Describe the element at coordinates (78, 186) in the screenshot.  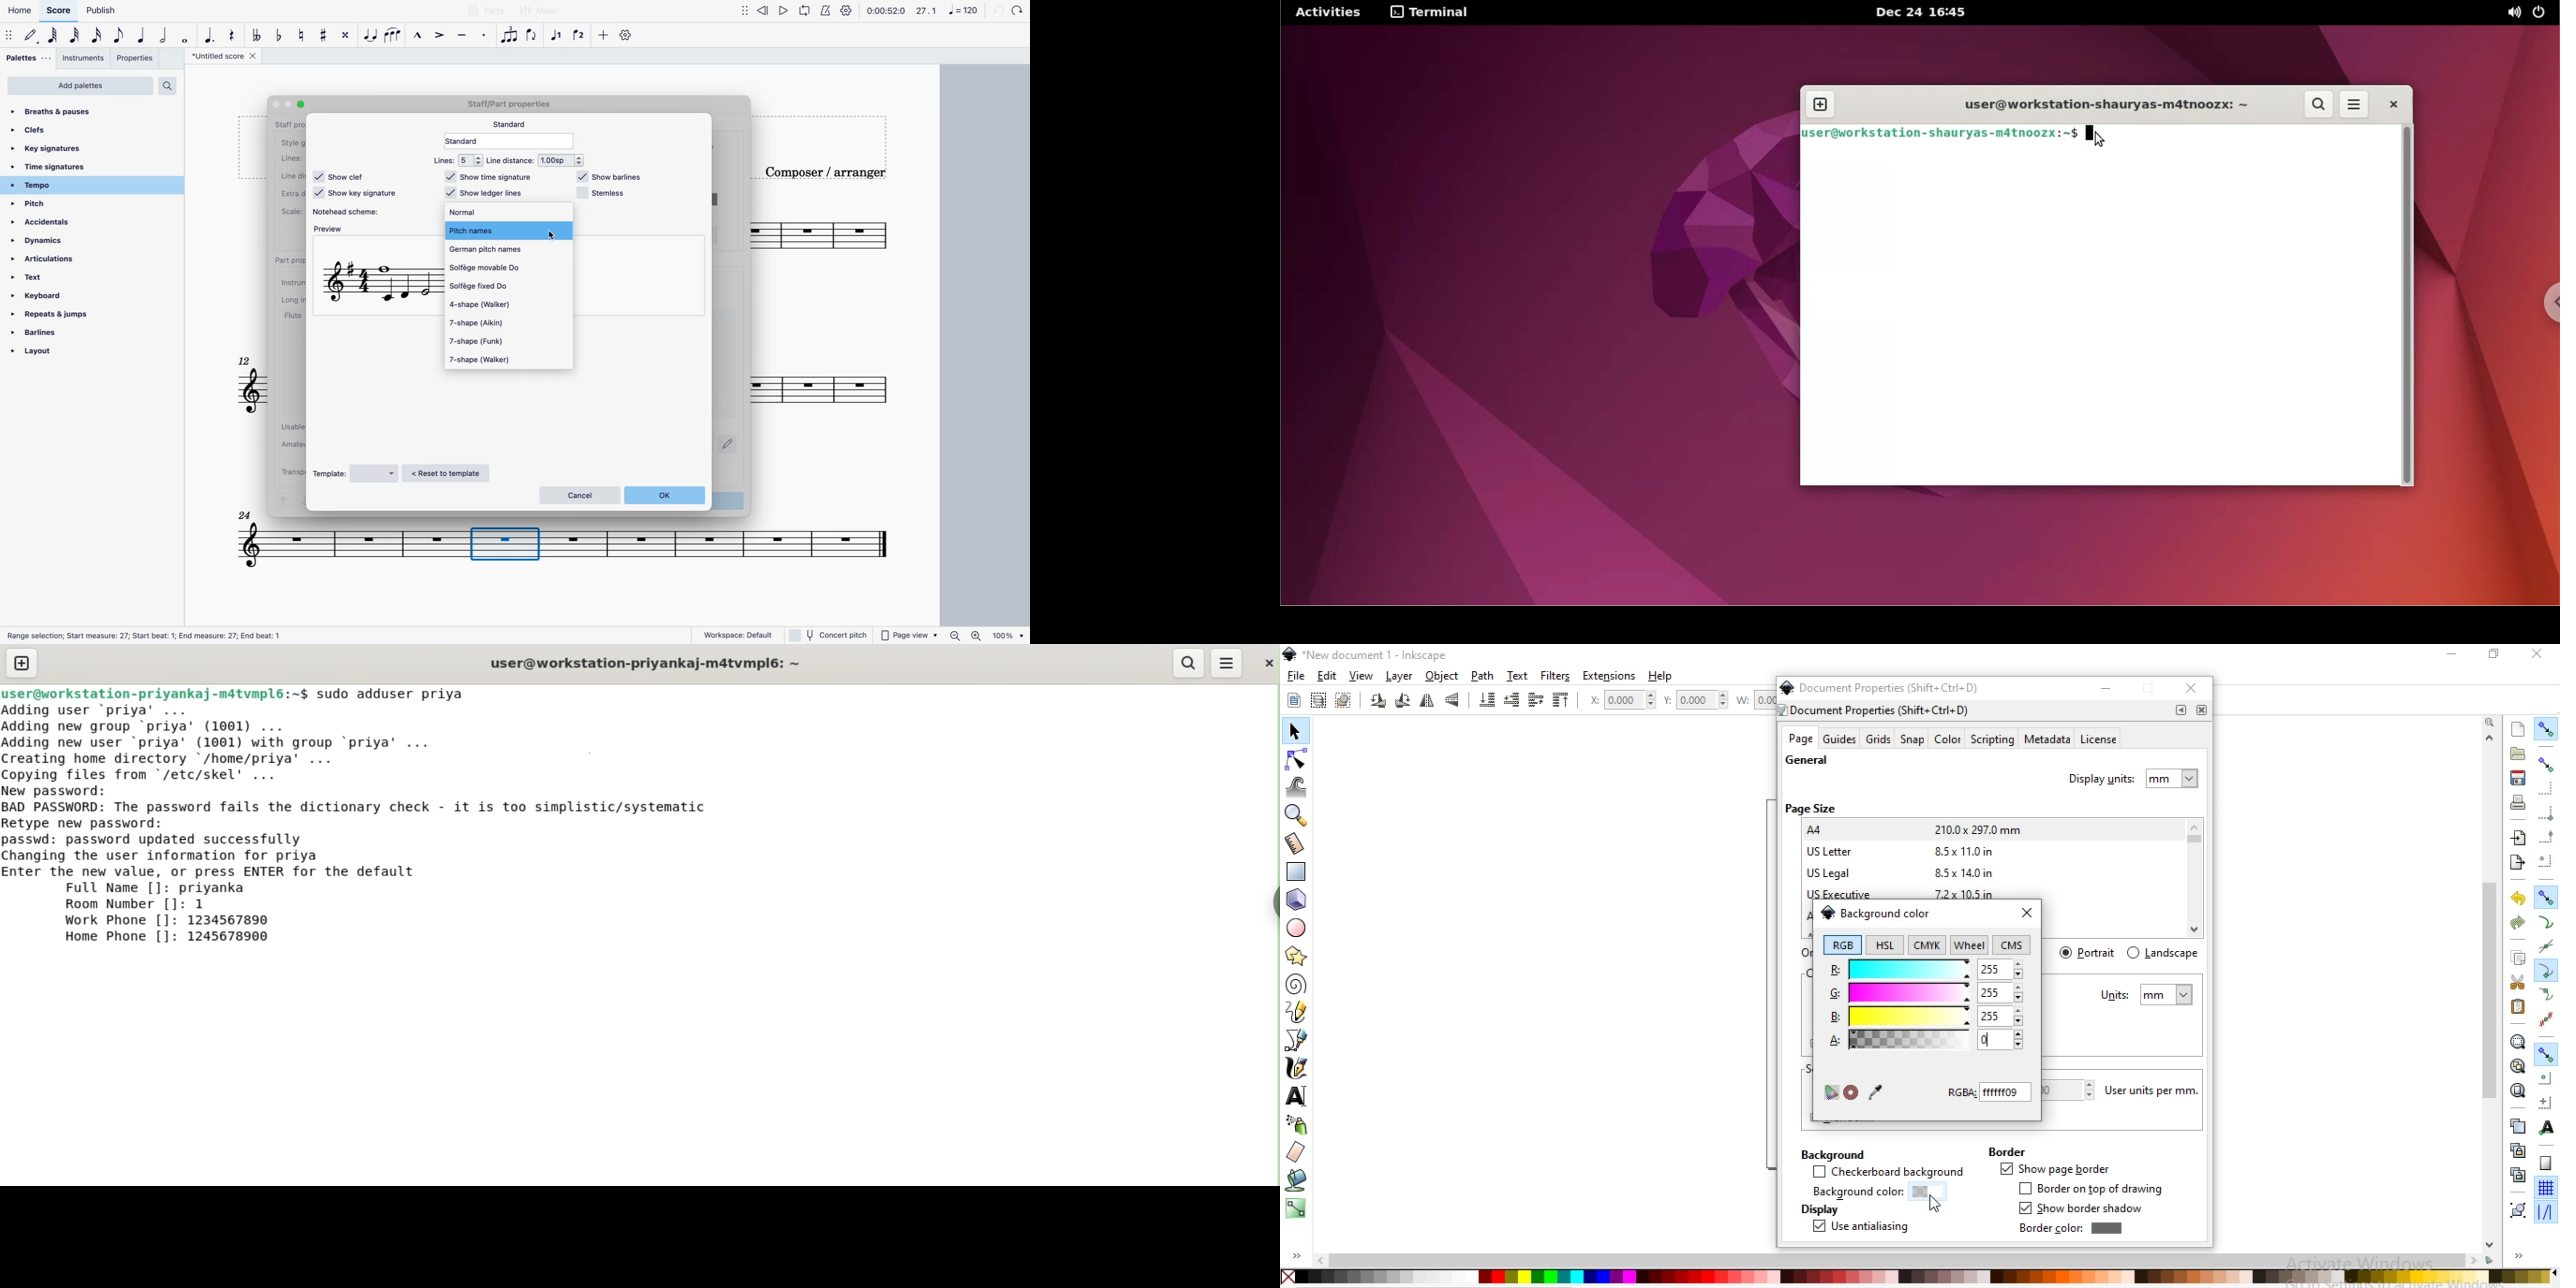
I see `tempo` at that location.